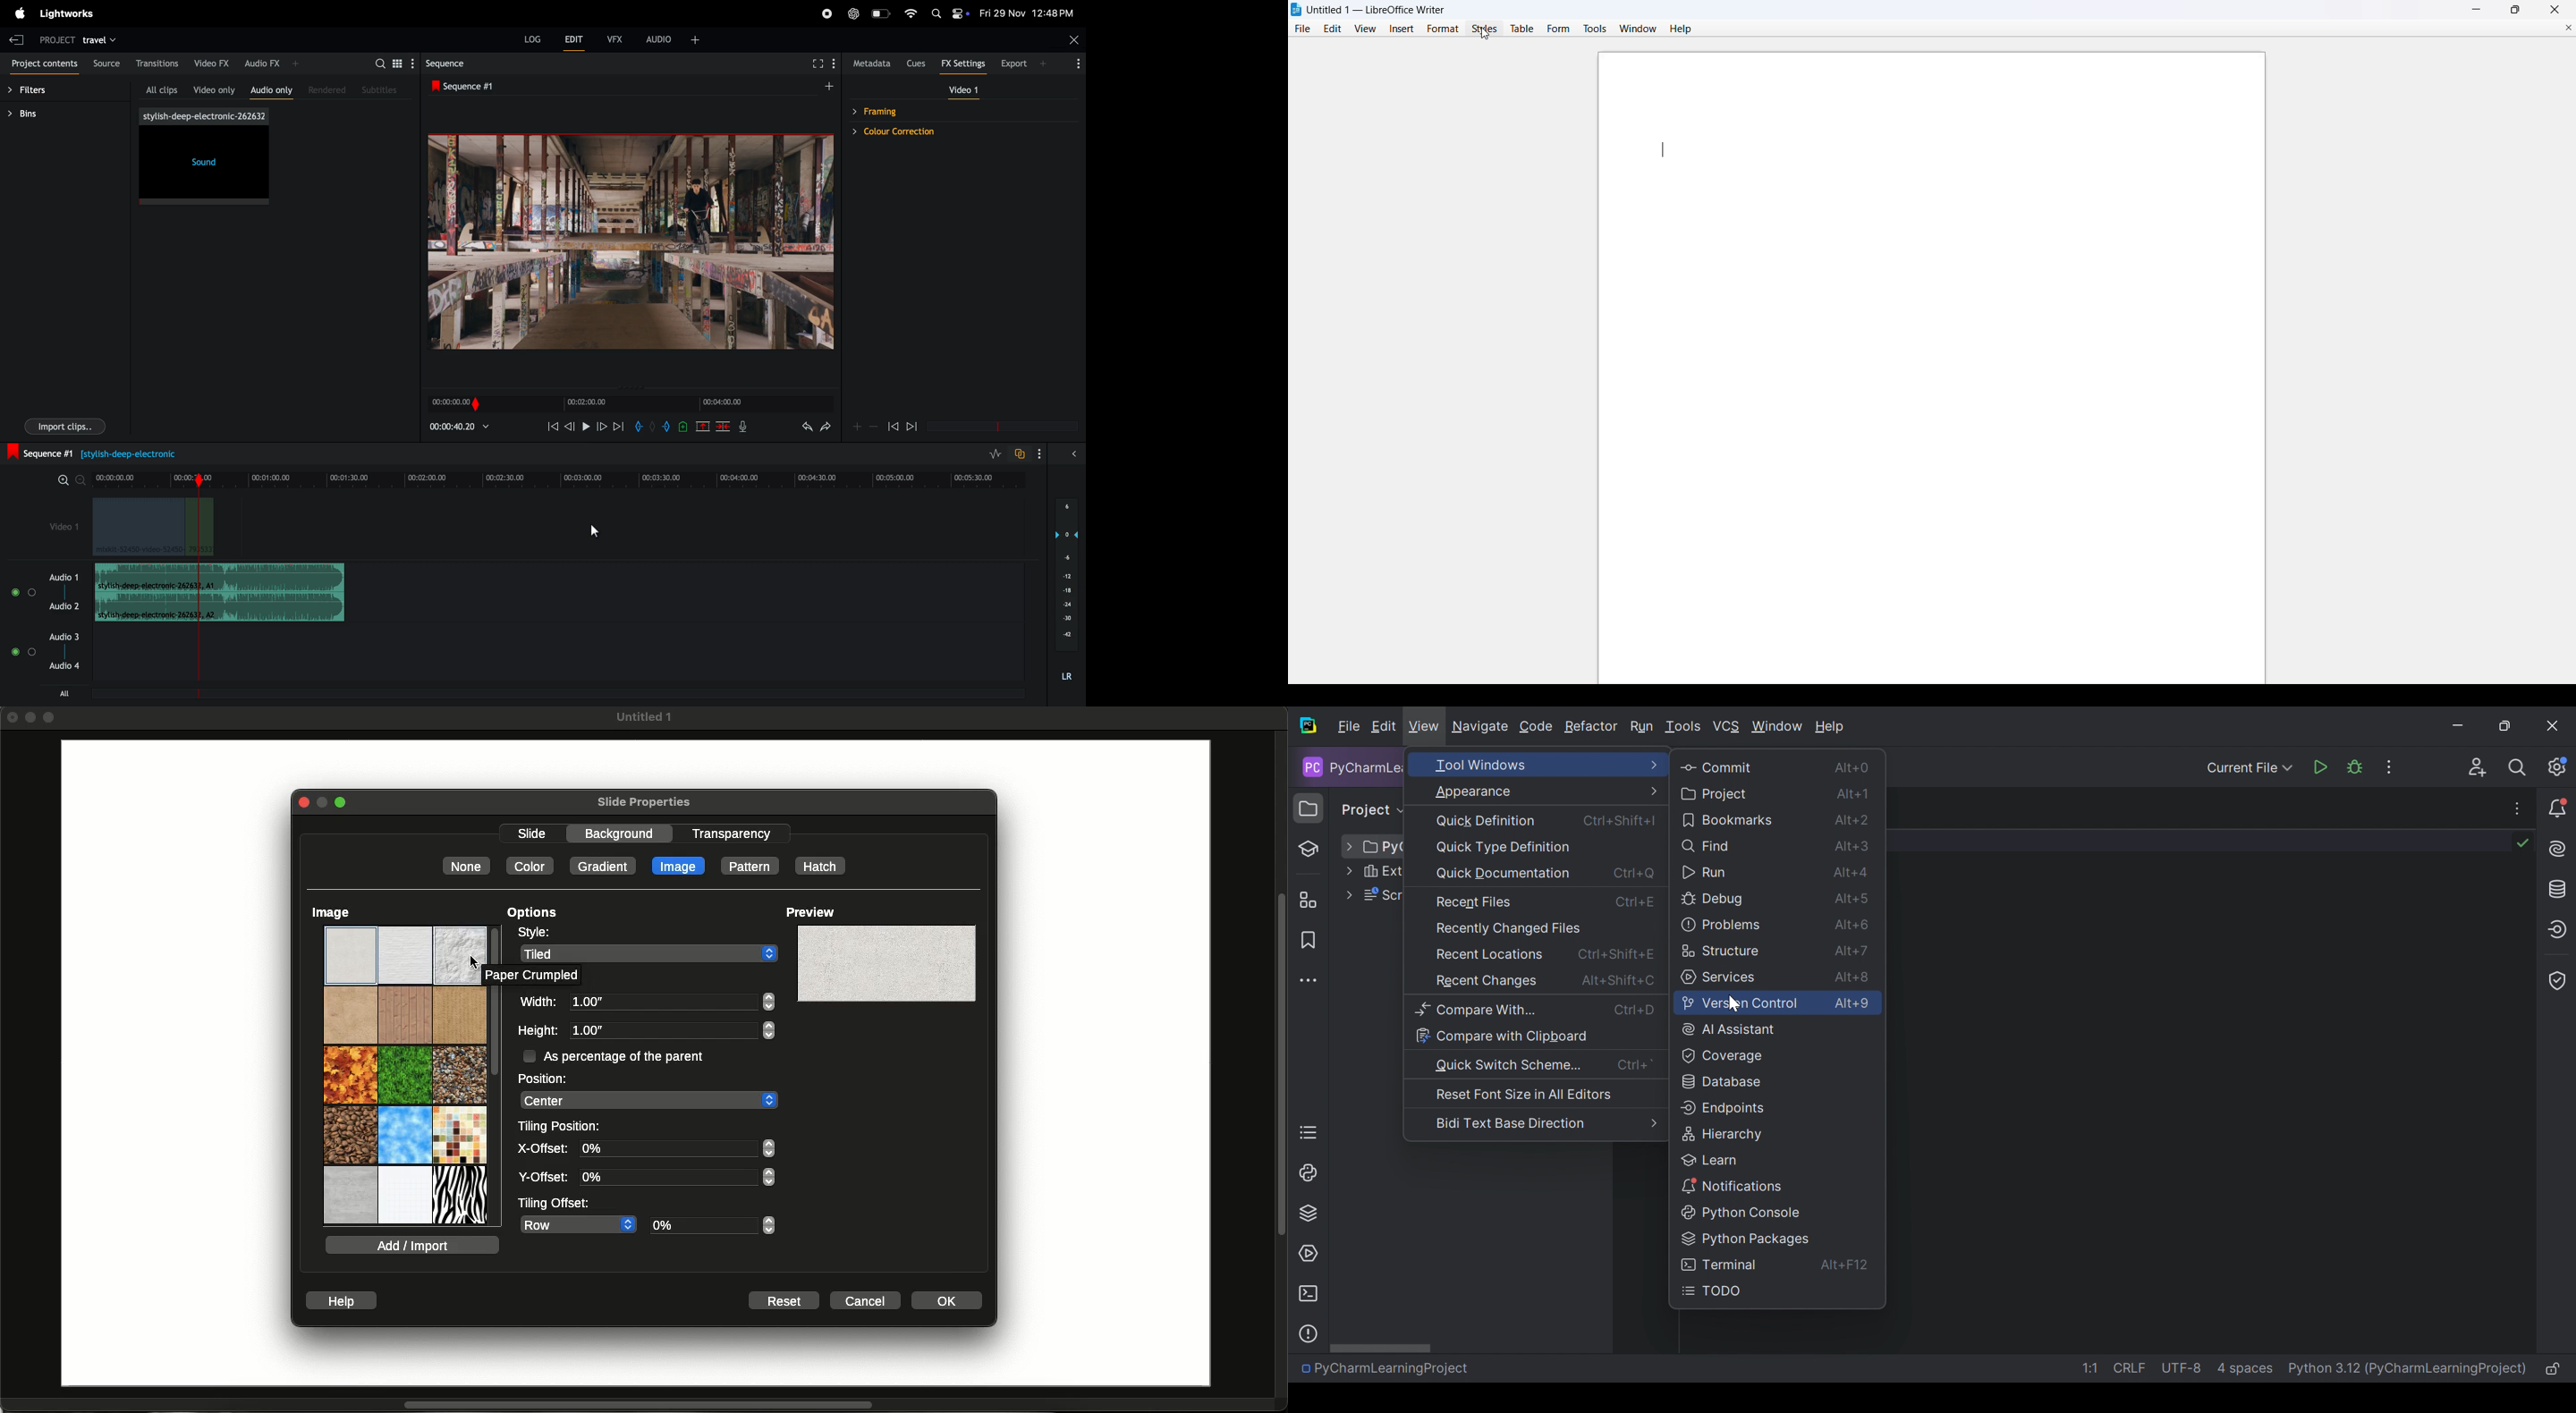  What do you see at coordinates (33, 717) in the screenshot?
I see `Minimize` at bounding box center [33, 717].